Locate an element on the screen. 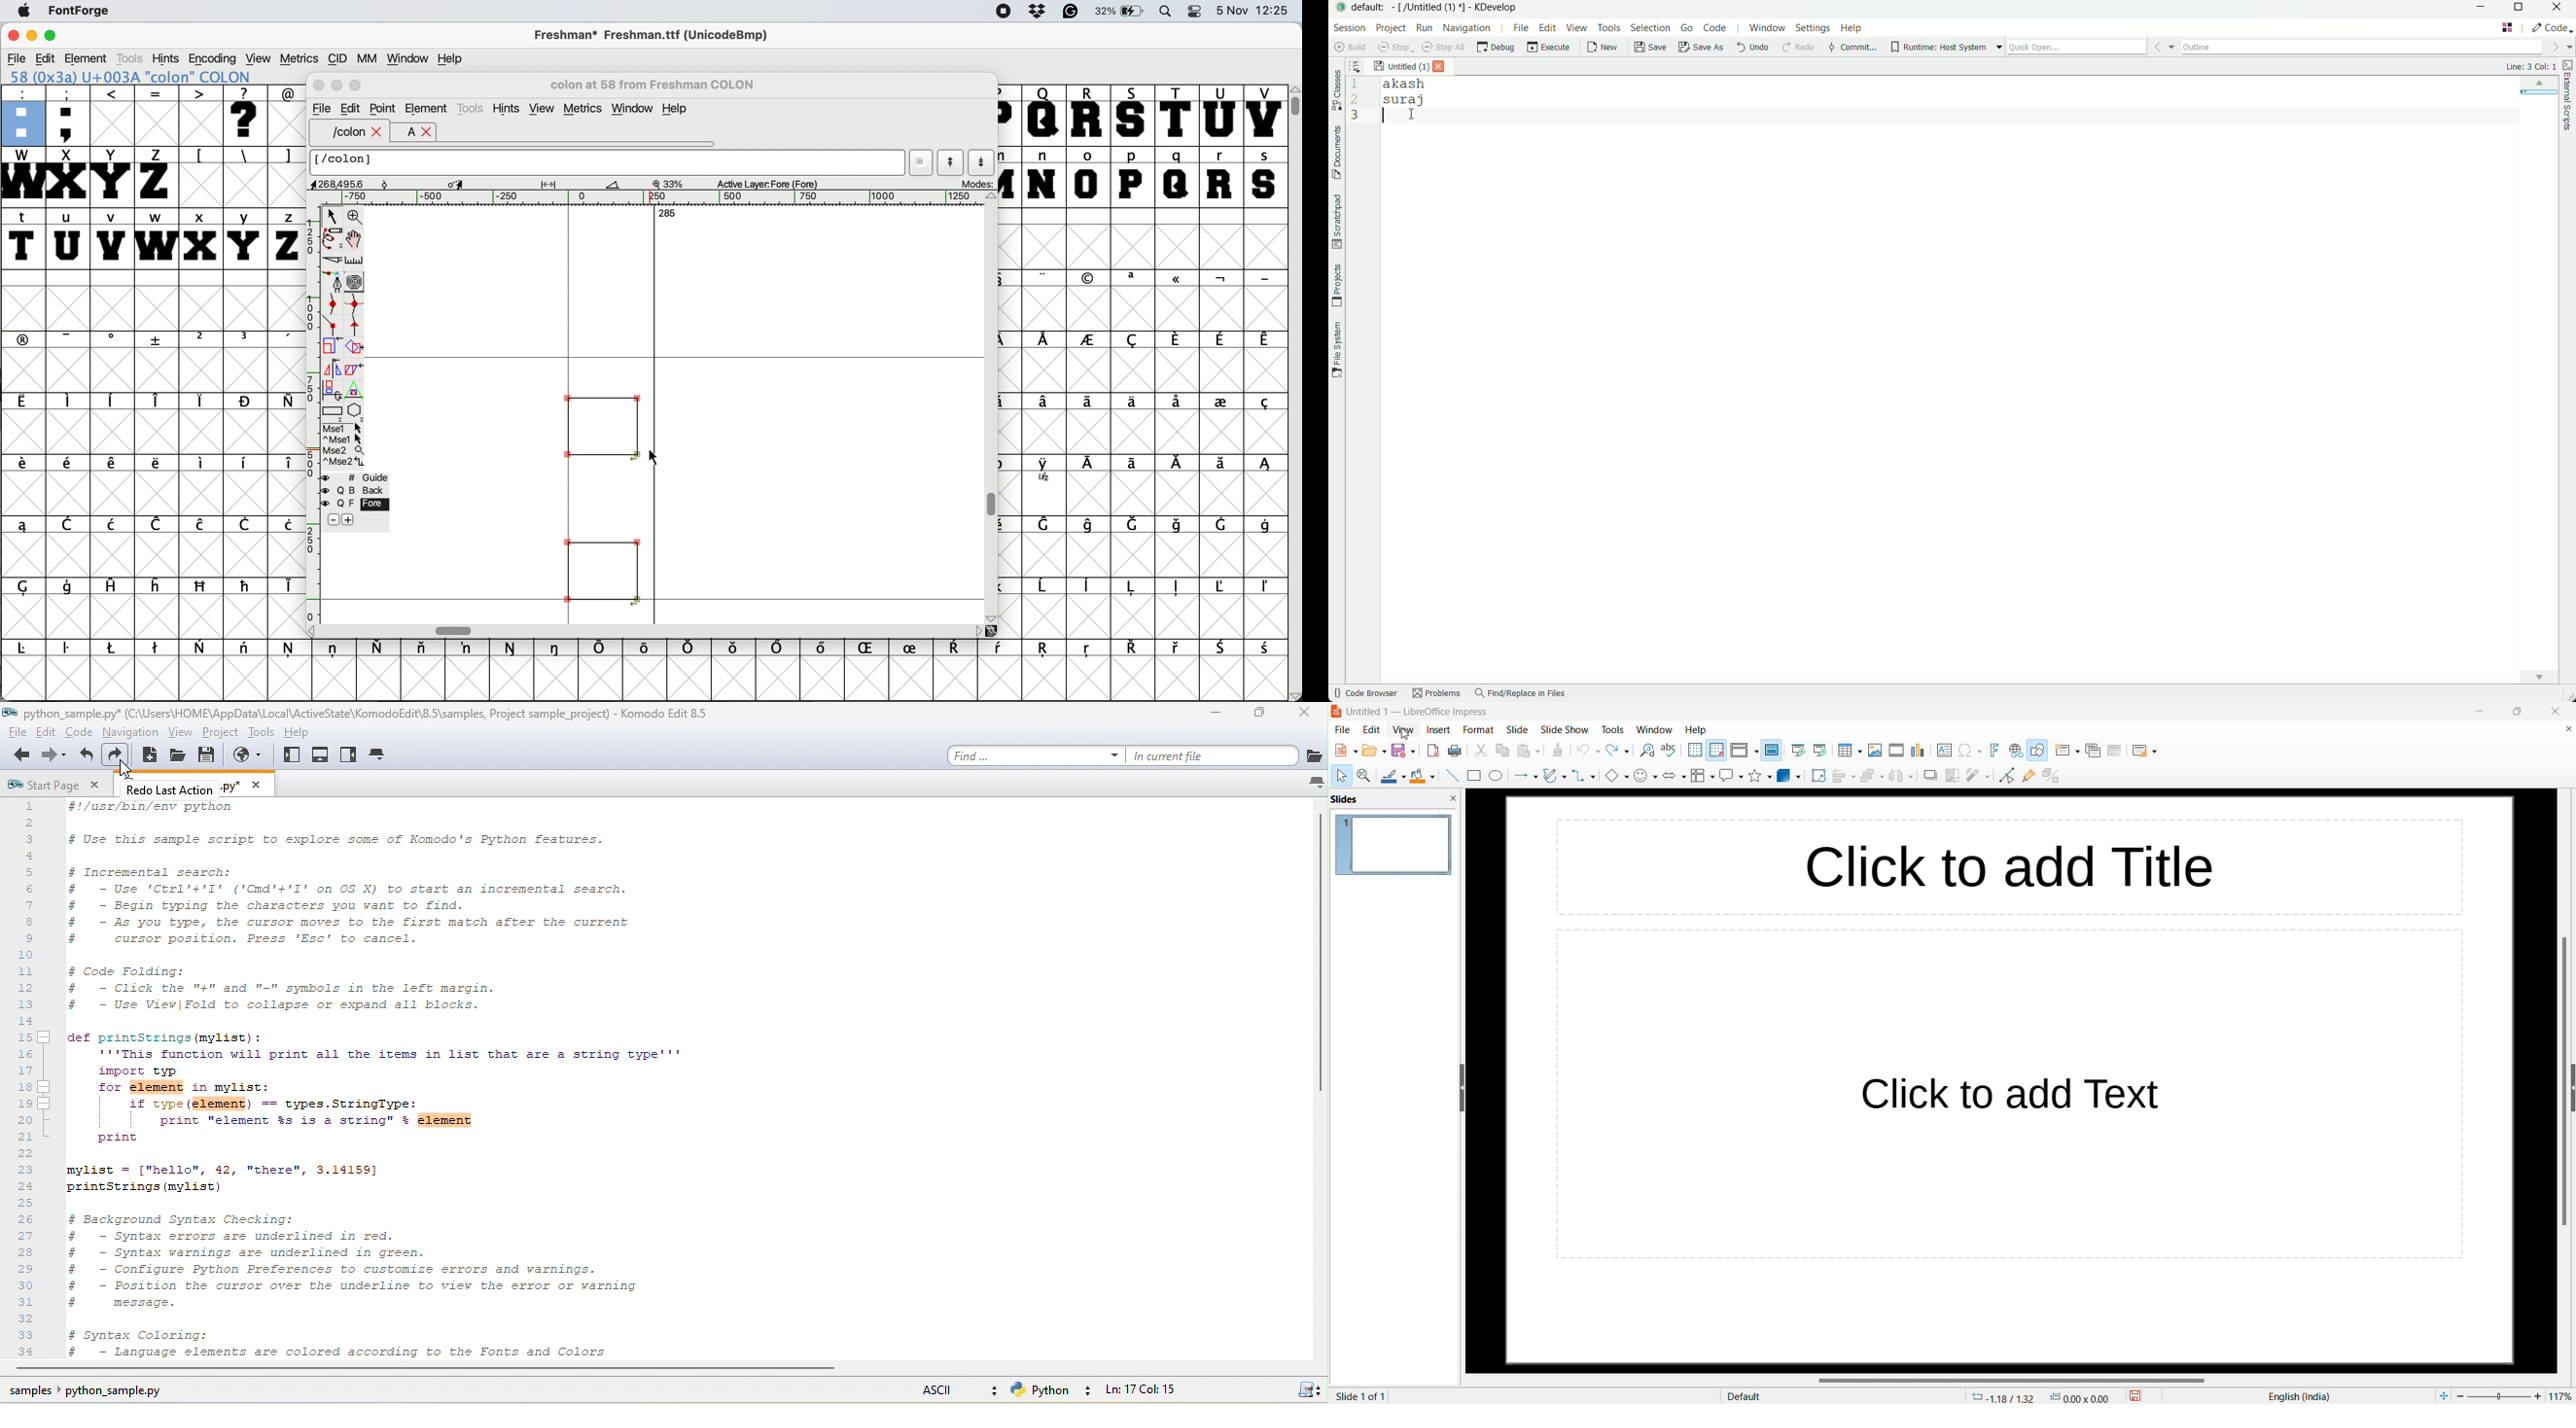  < is located at coordinates (113, 115).